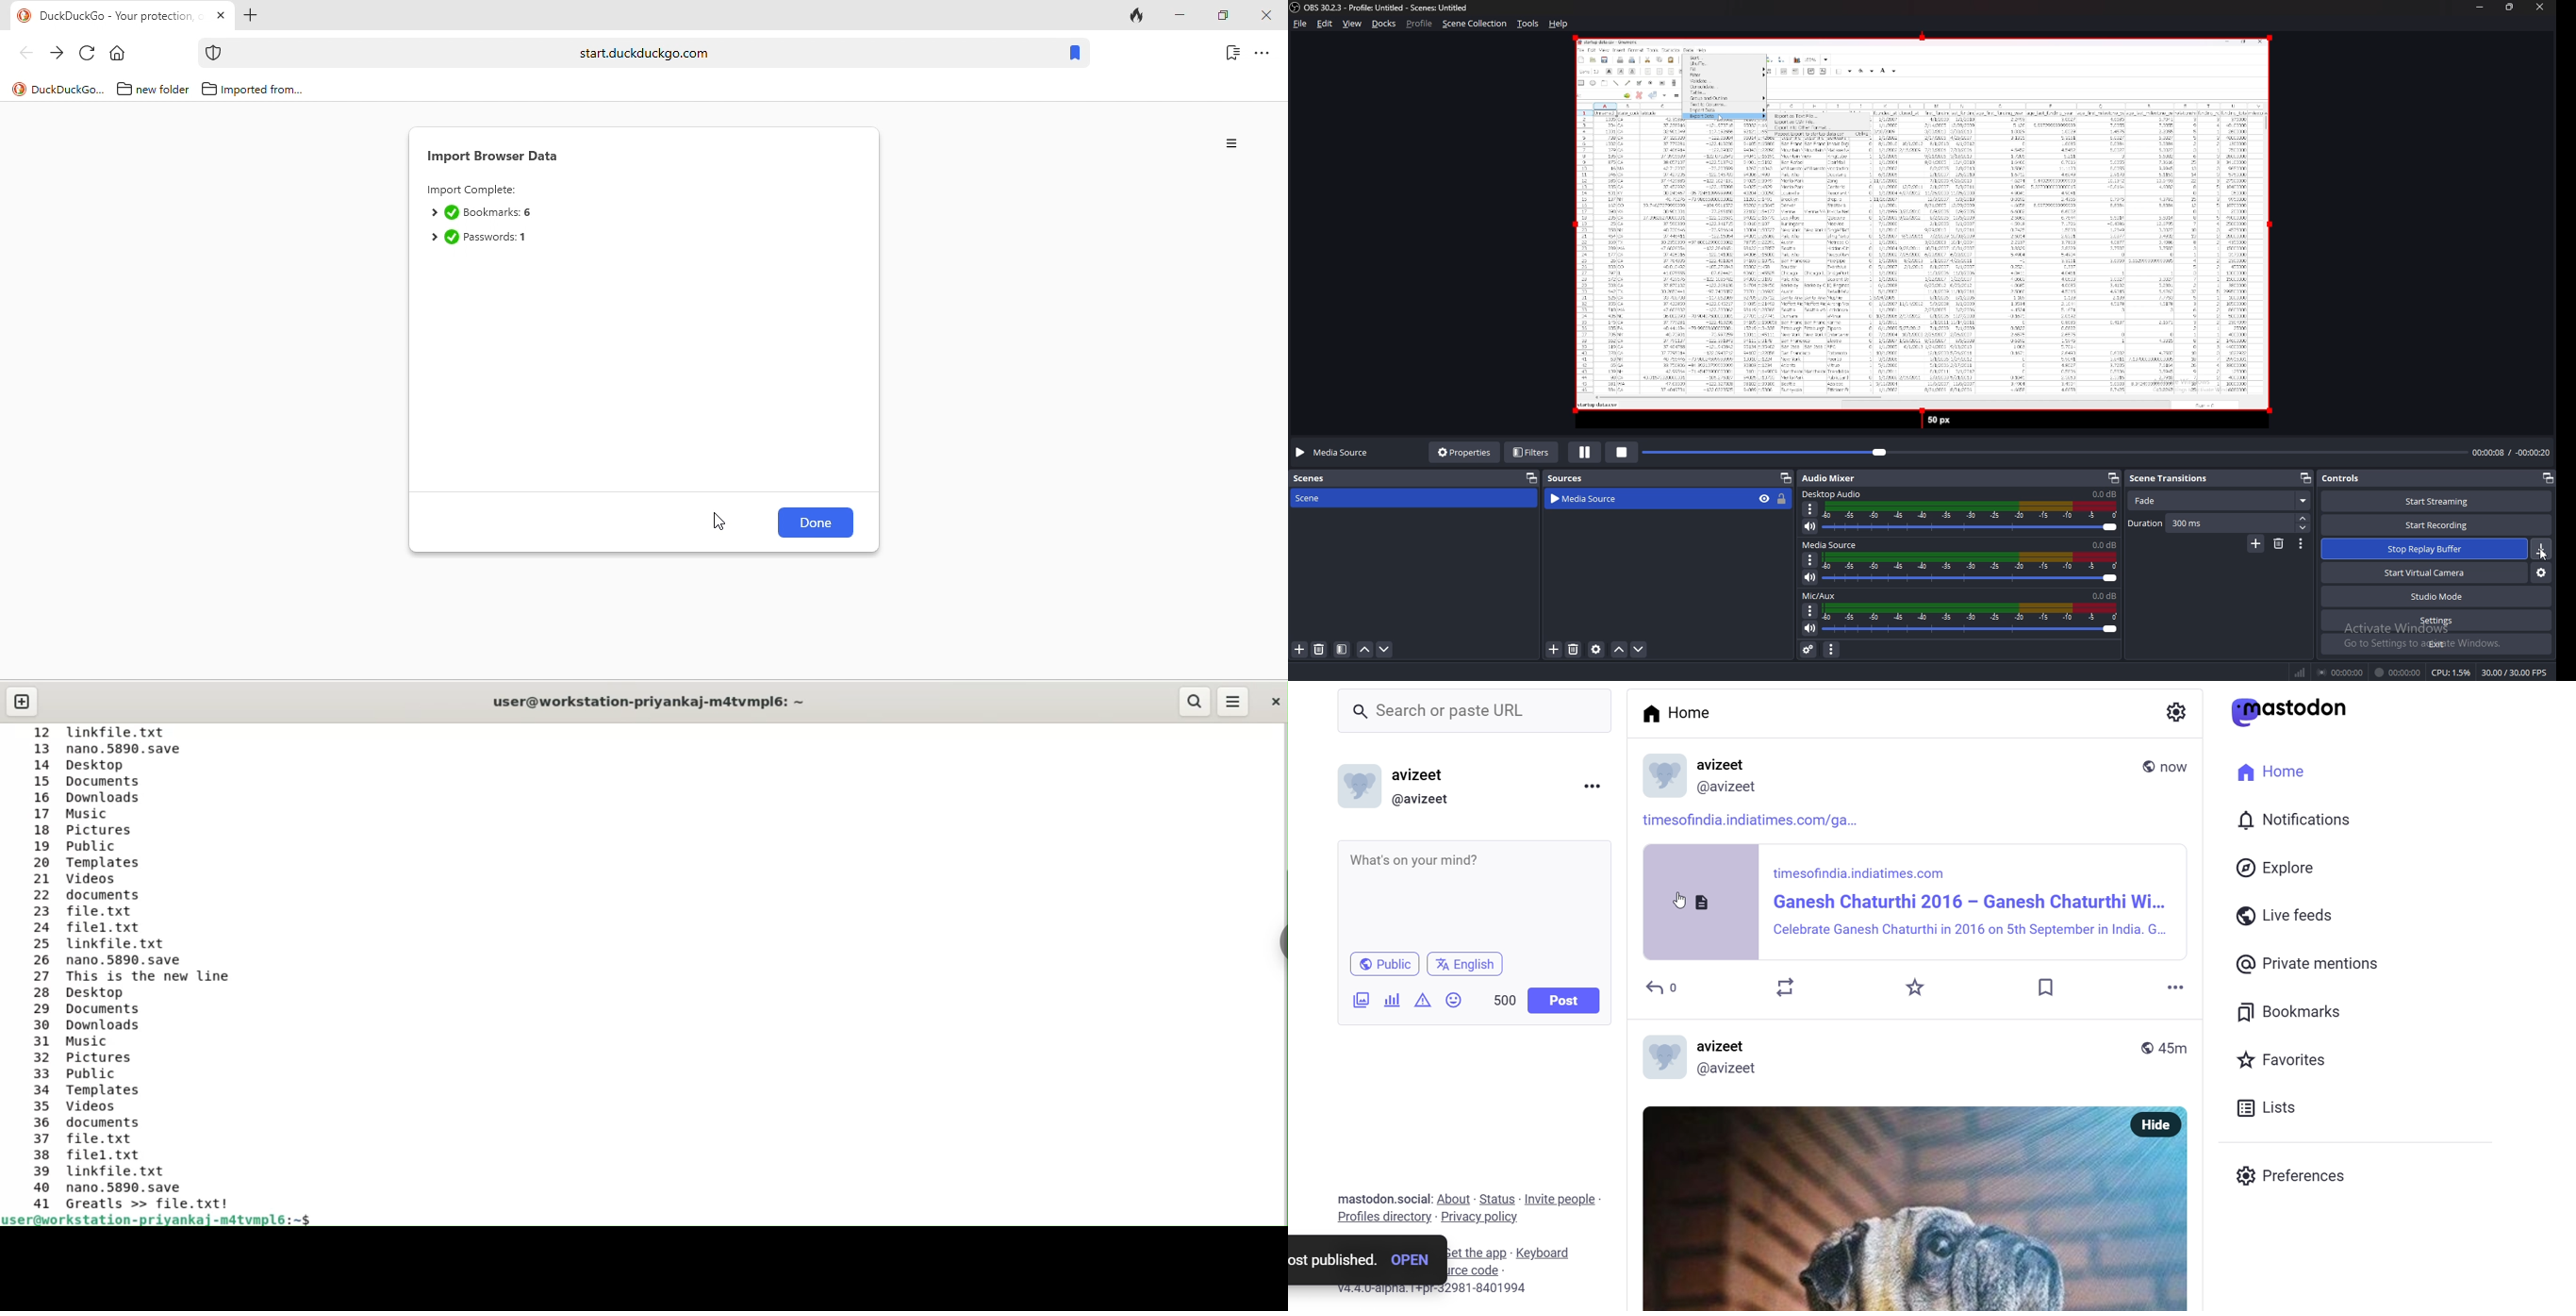 The width and height of the screenshot is (2576, 1316). Describe the element at coordinates (2106, 493) in the screenshot. I see `0.0db` at that location.